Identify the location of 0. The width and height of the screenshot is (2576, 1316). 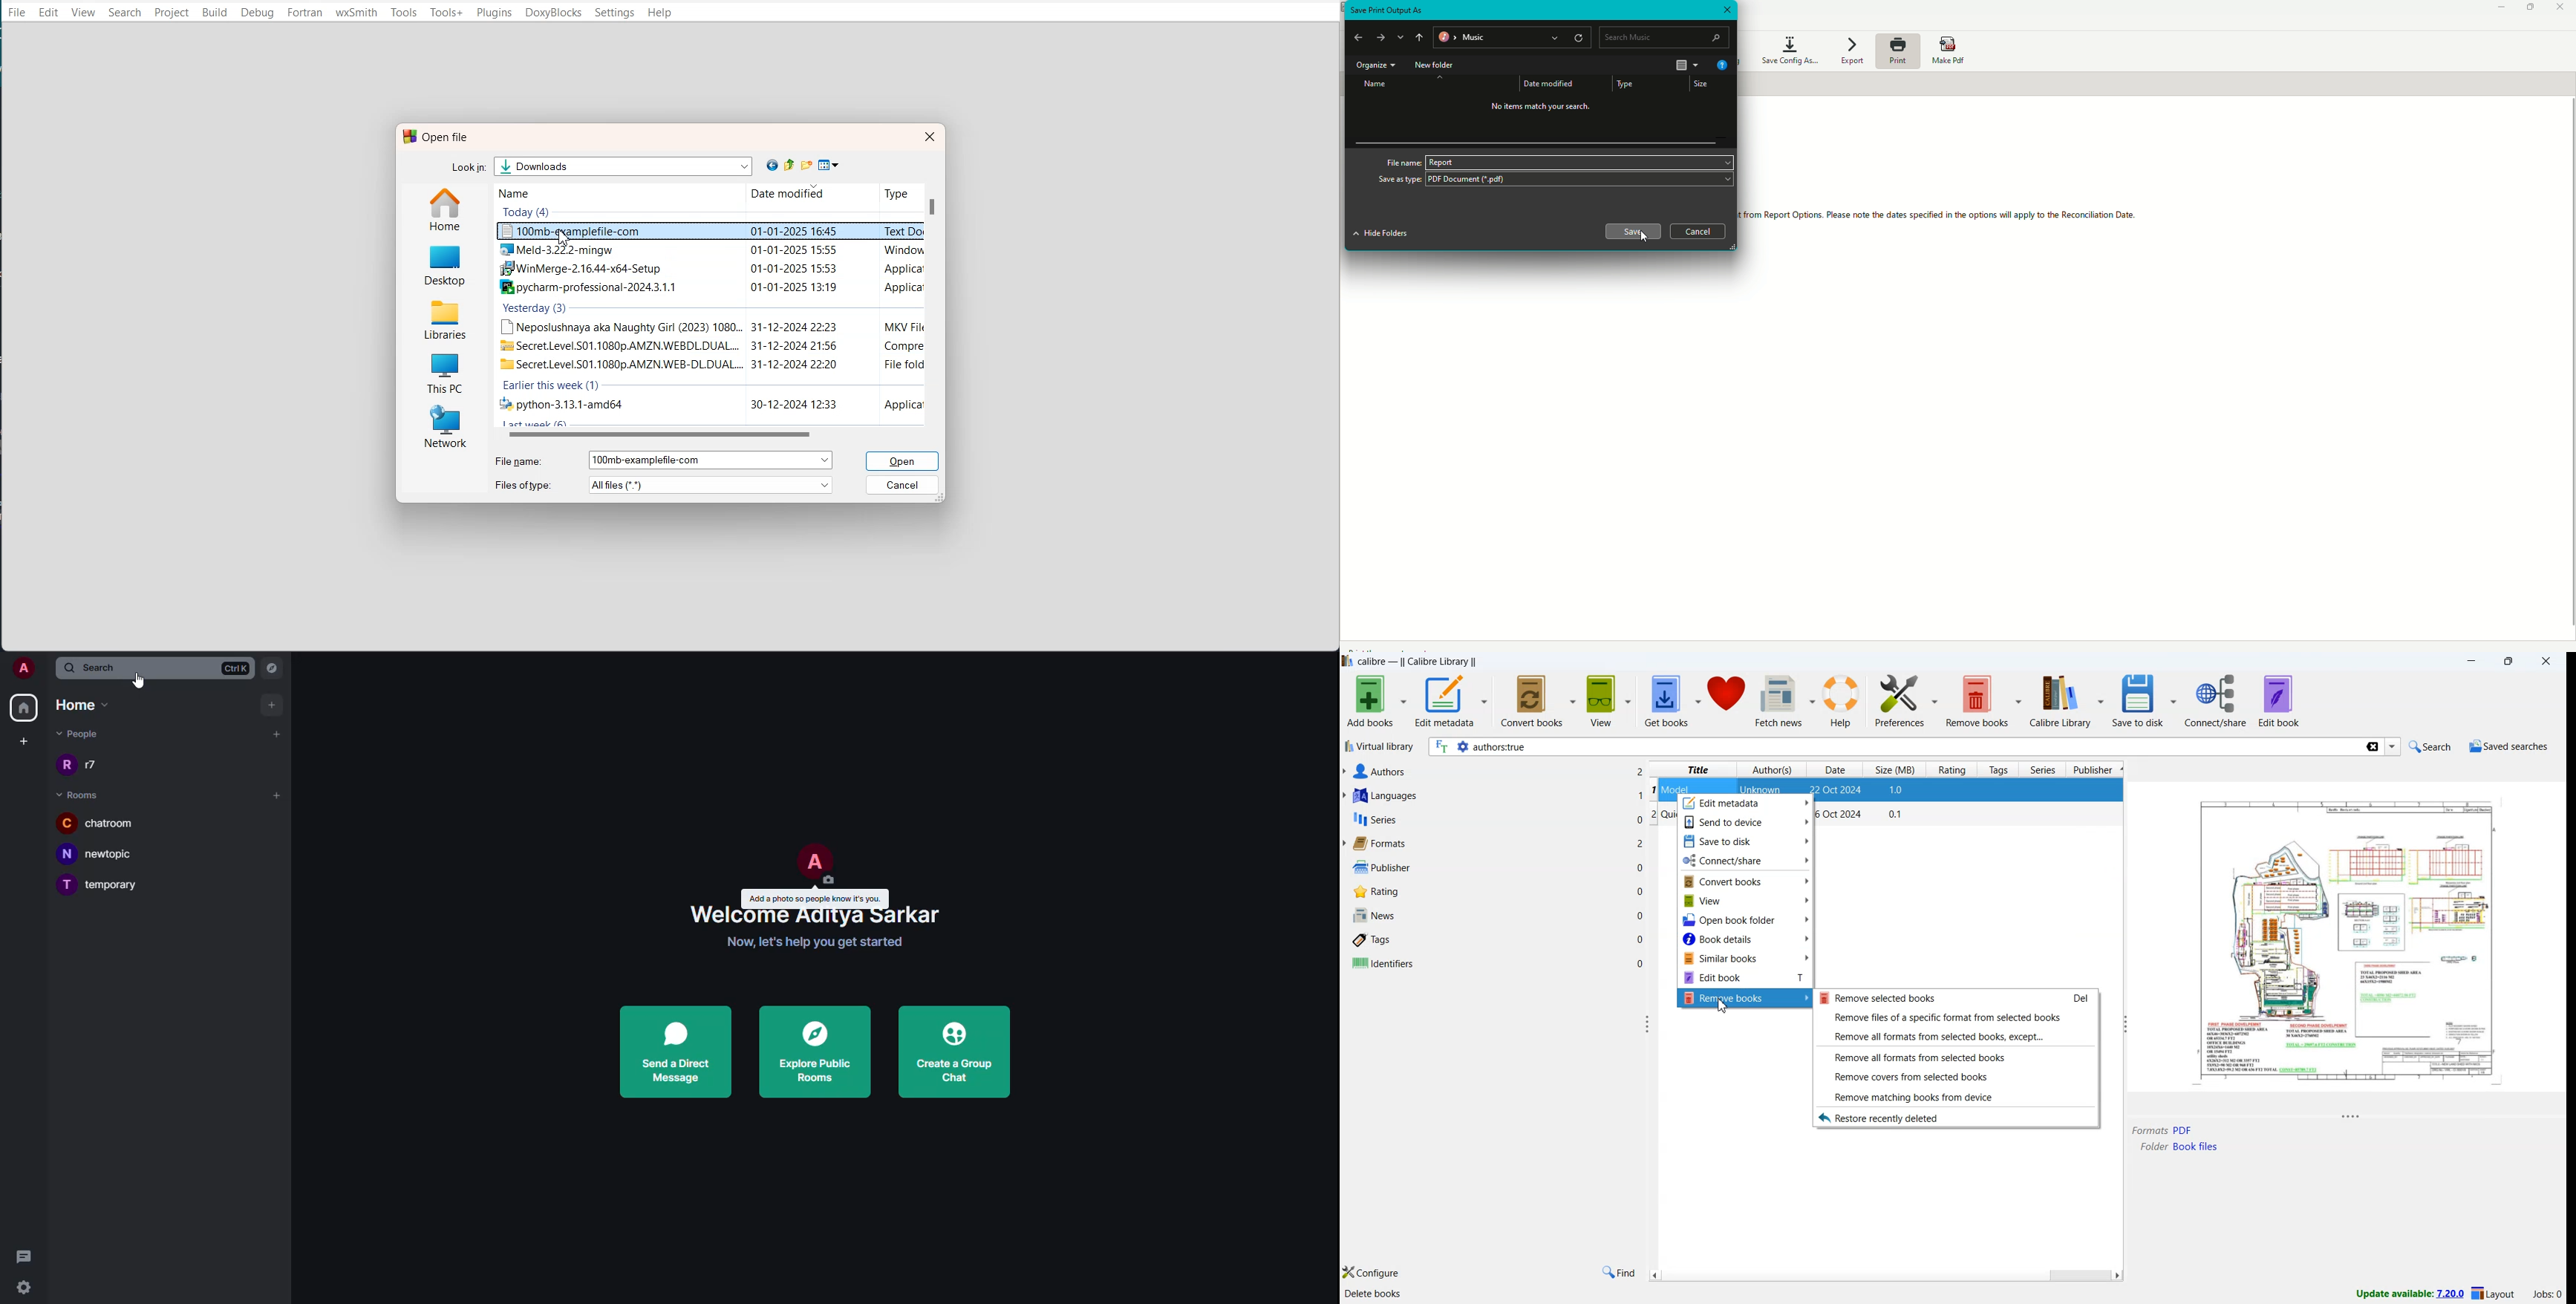
(1639, 818).